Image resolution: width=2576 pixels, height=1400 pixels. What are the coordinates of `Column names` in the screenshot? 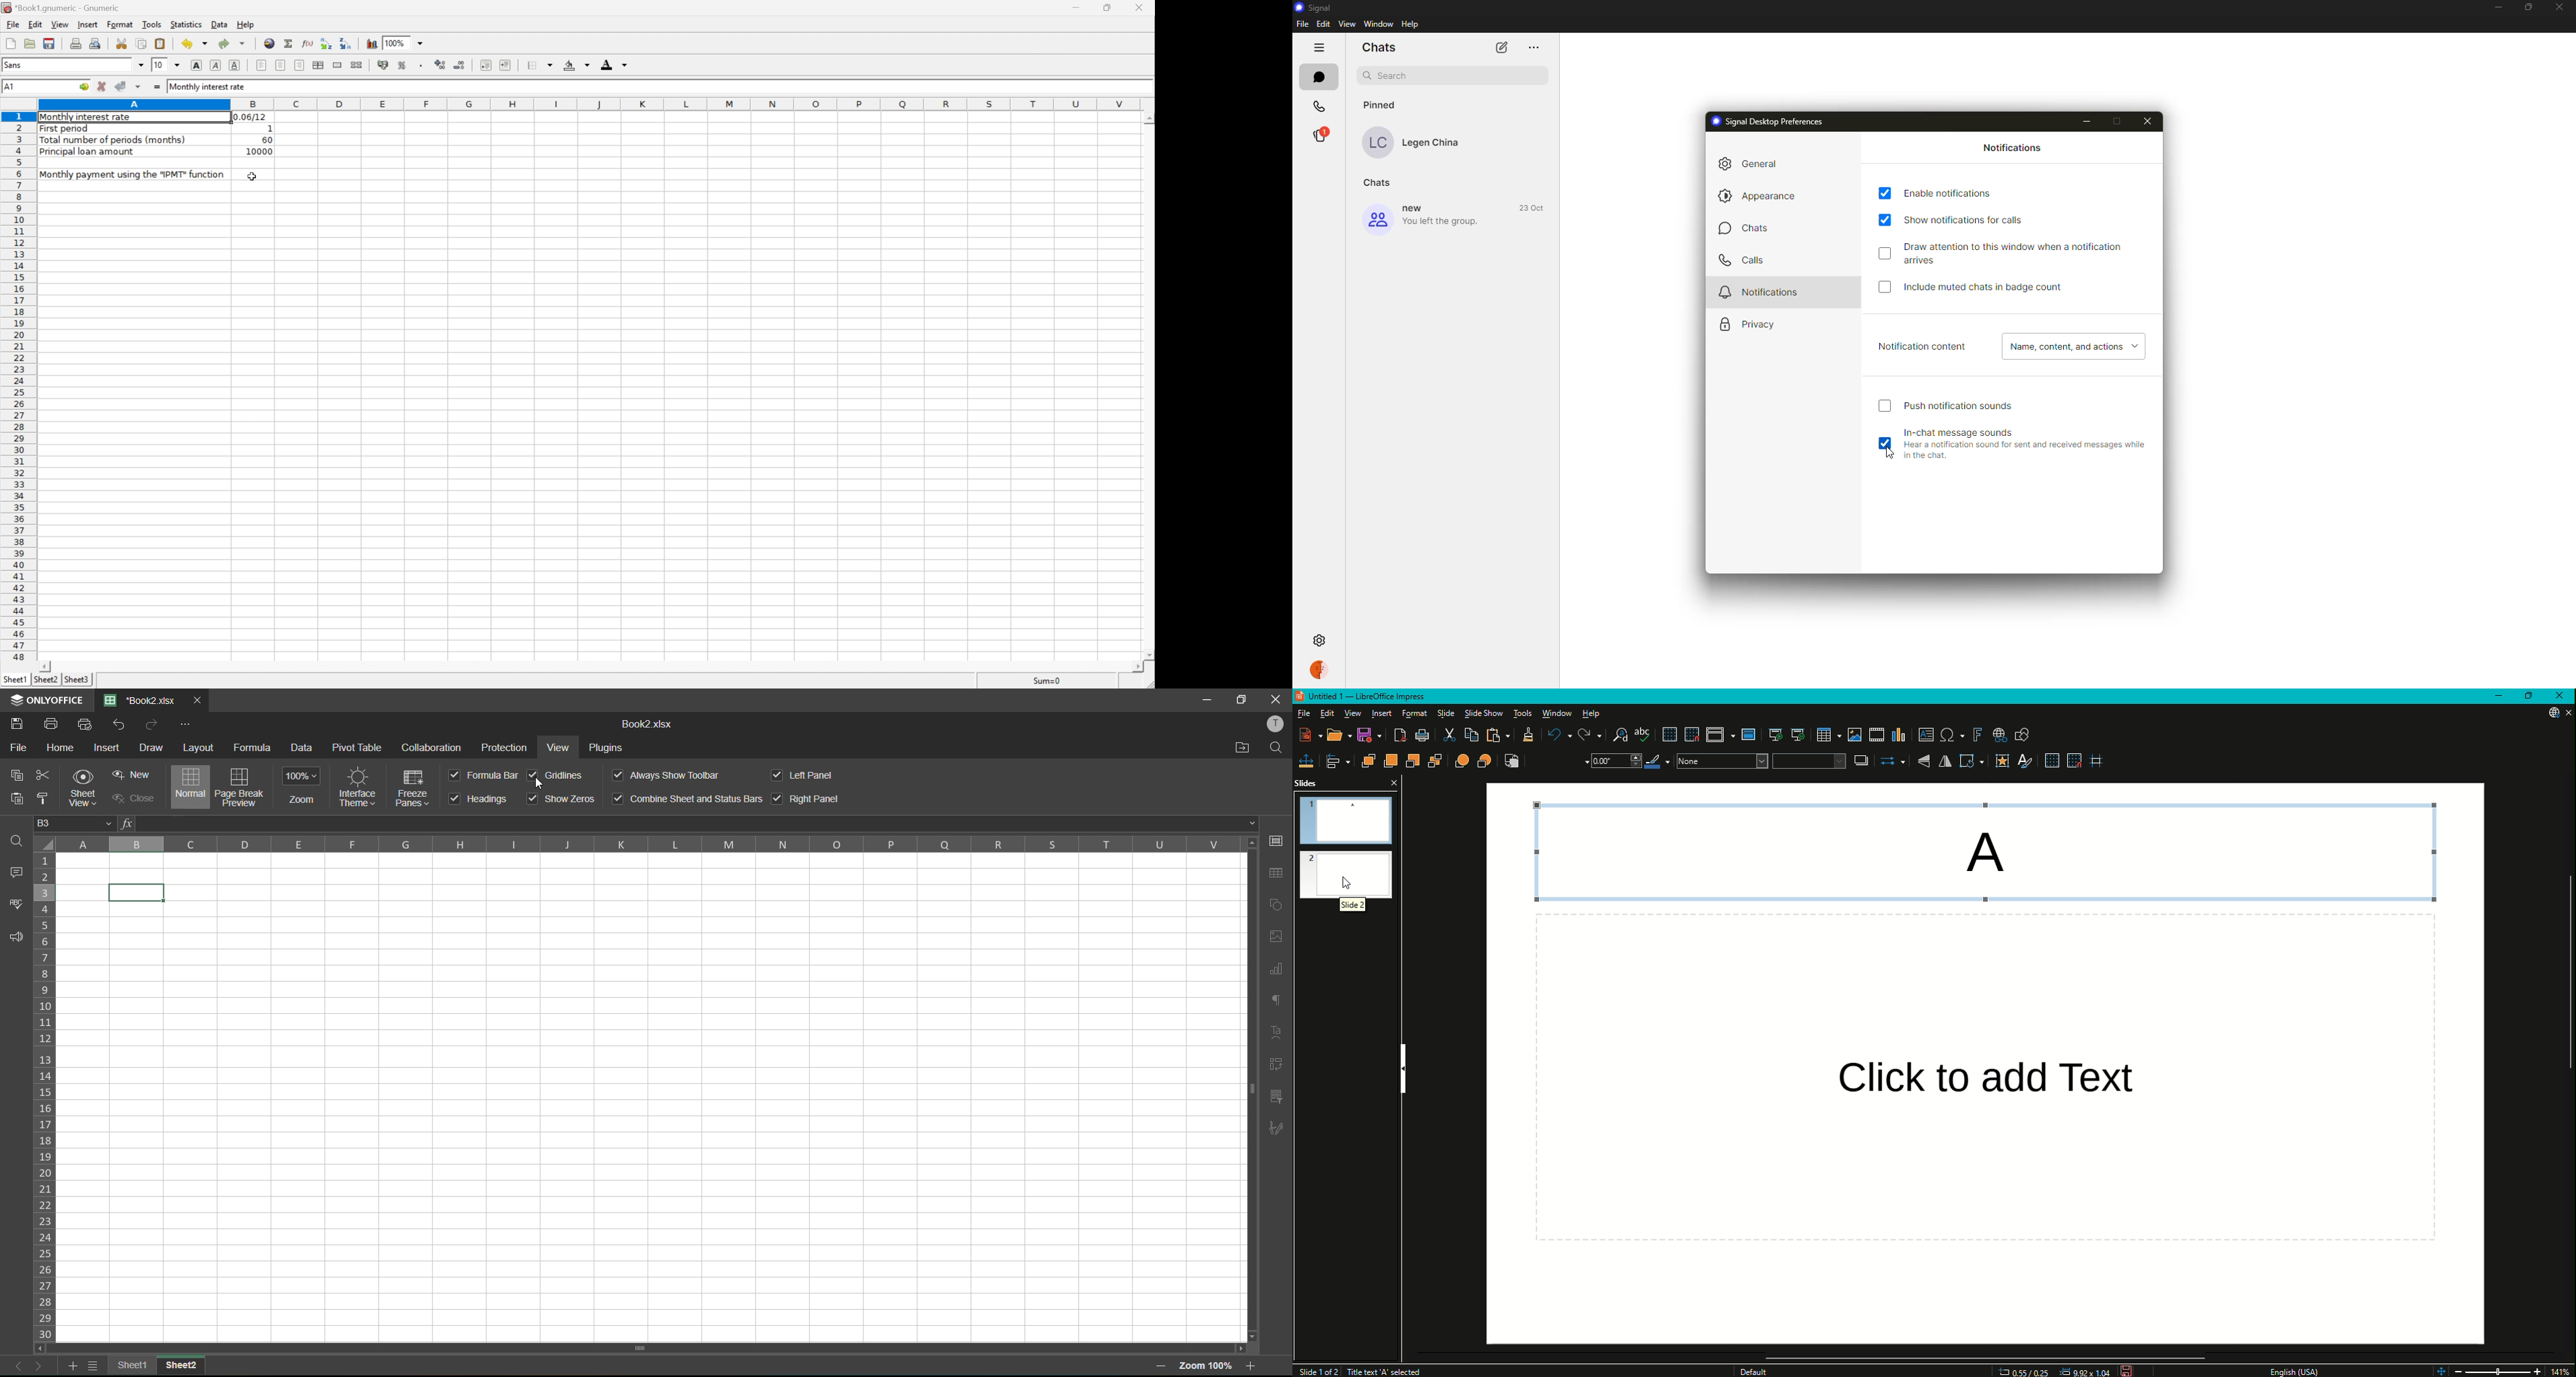 It's located at (588, 105).